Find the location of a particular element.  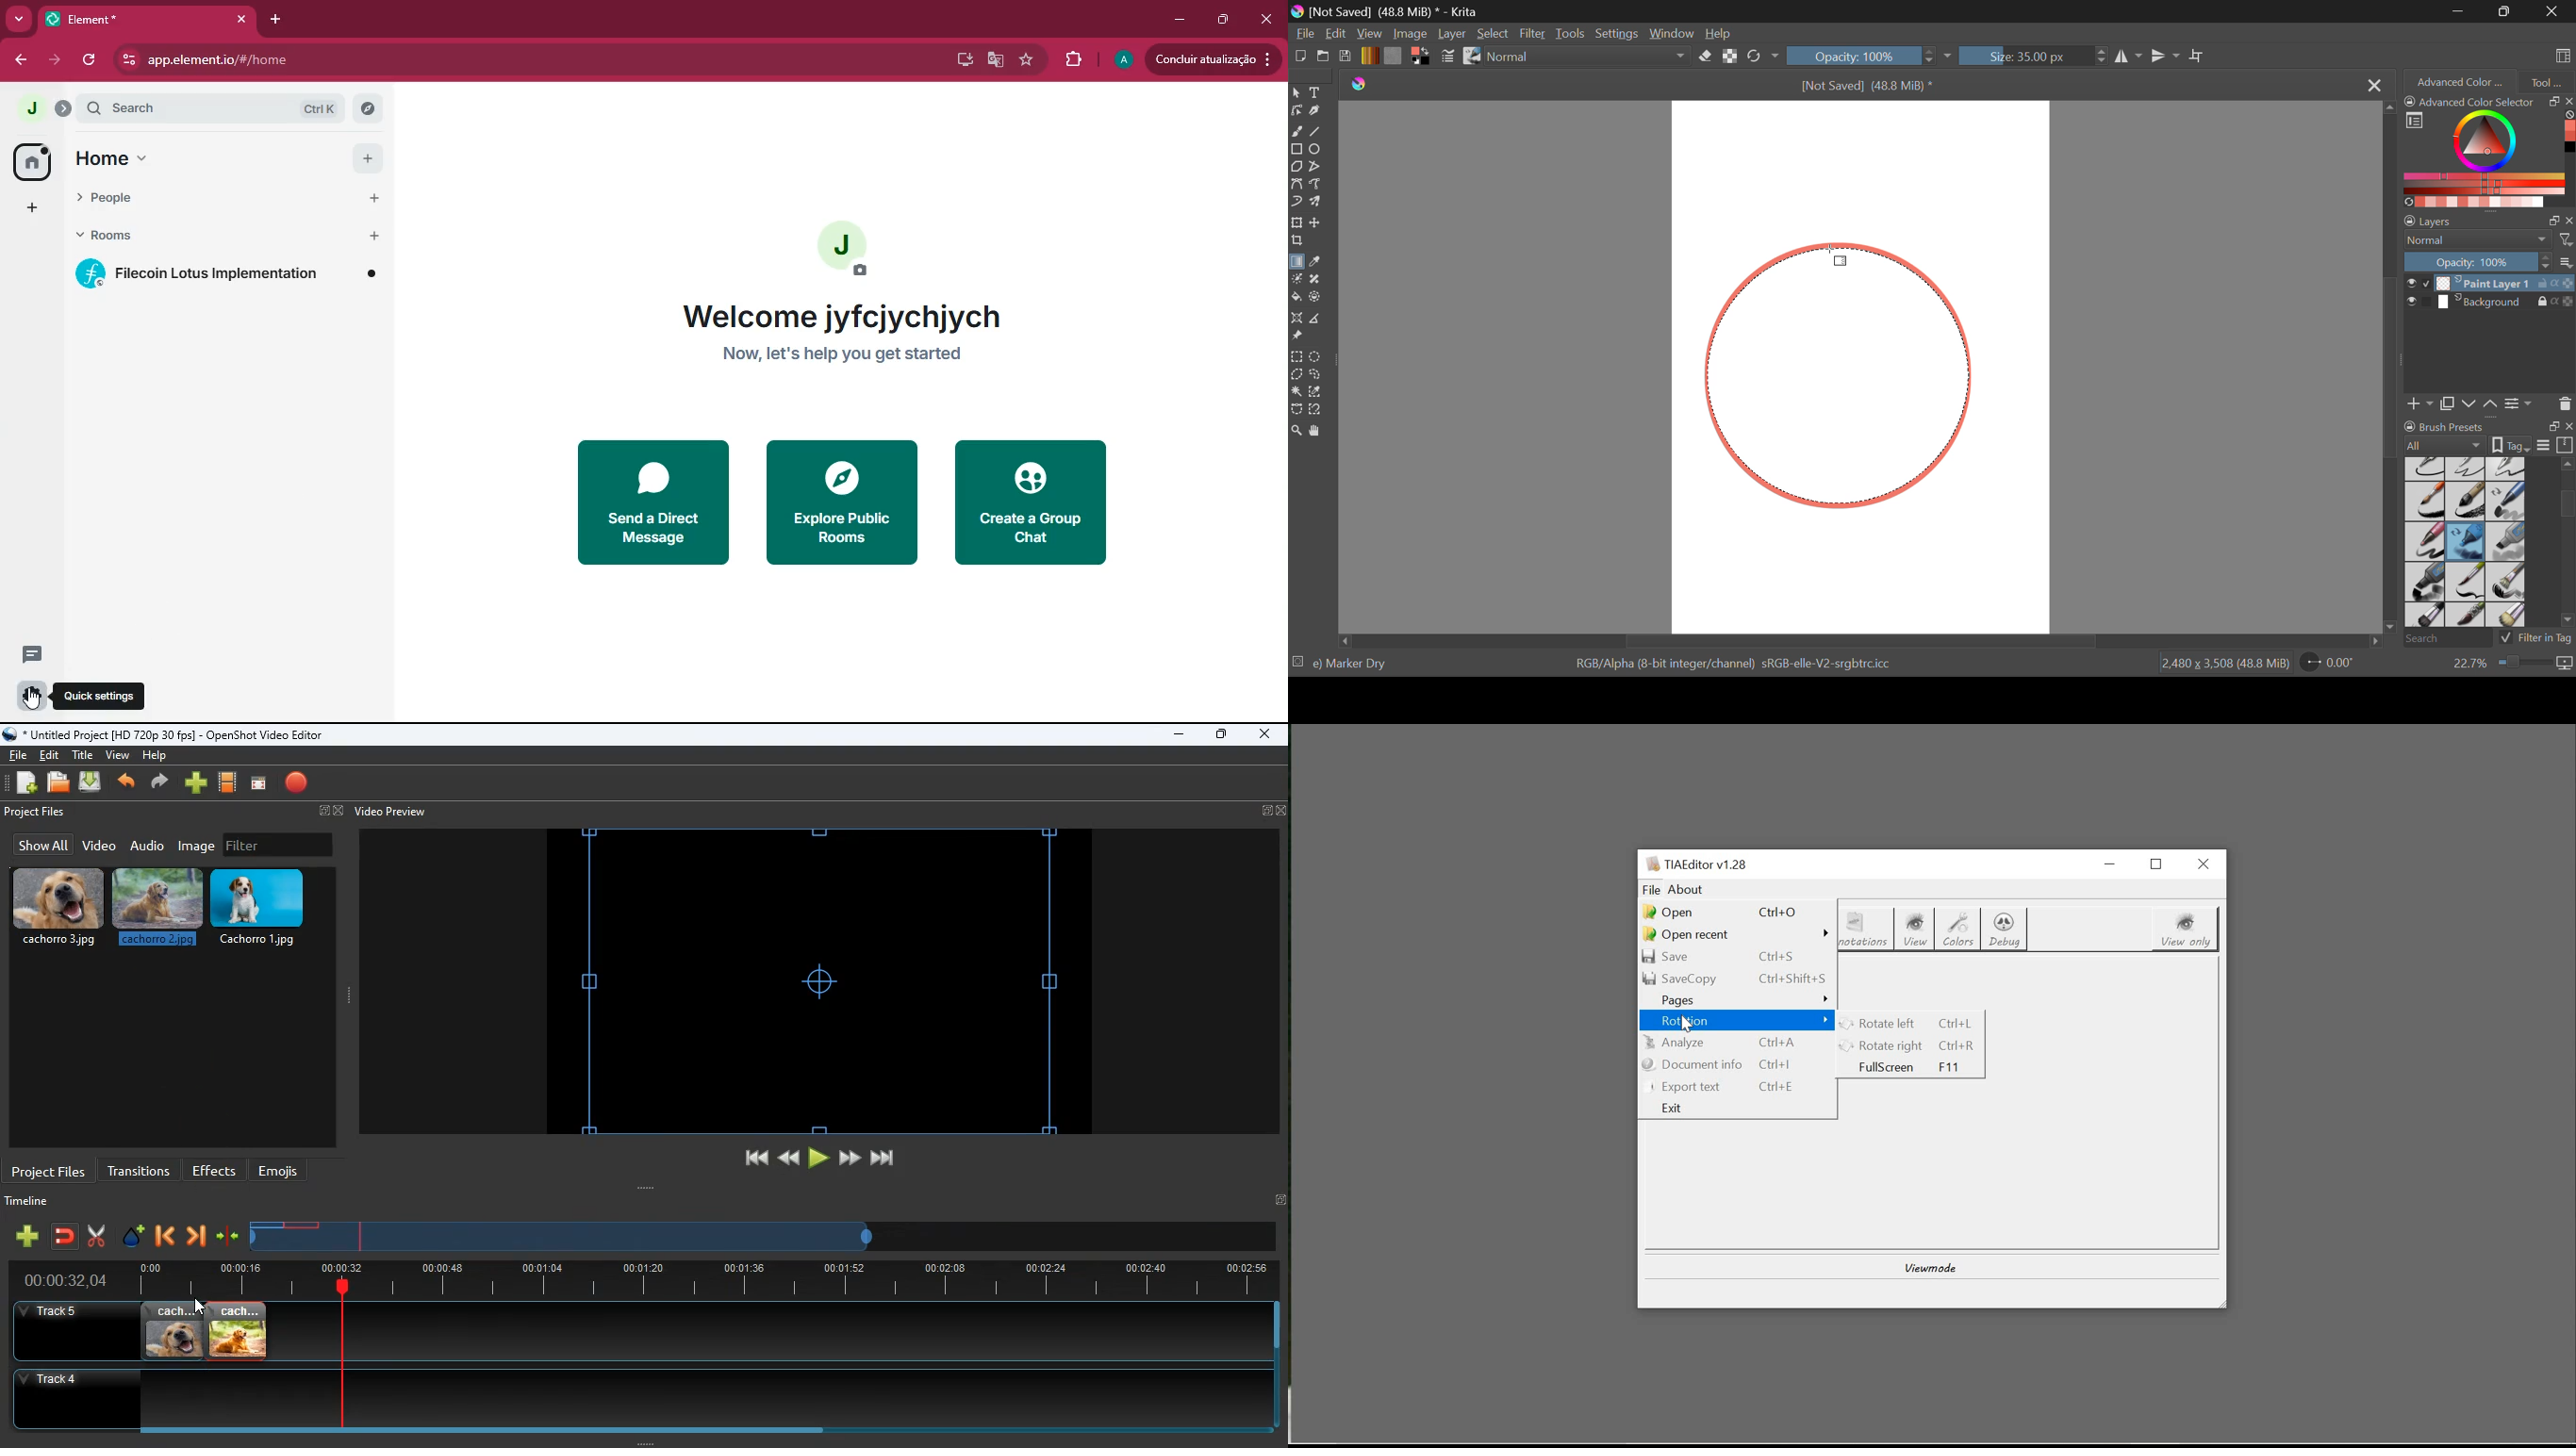

search ctrl k is located at coordinates (216, 107).